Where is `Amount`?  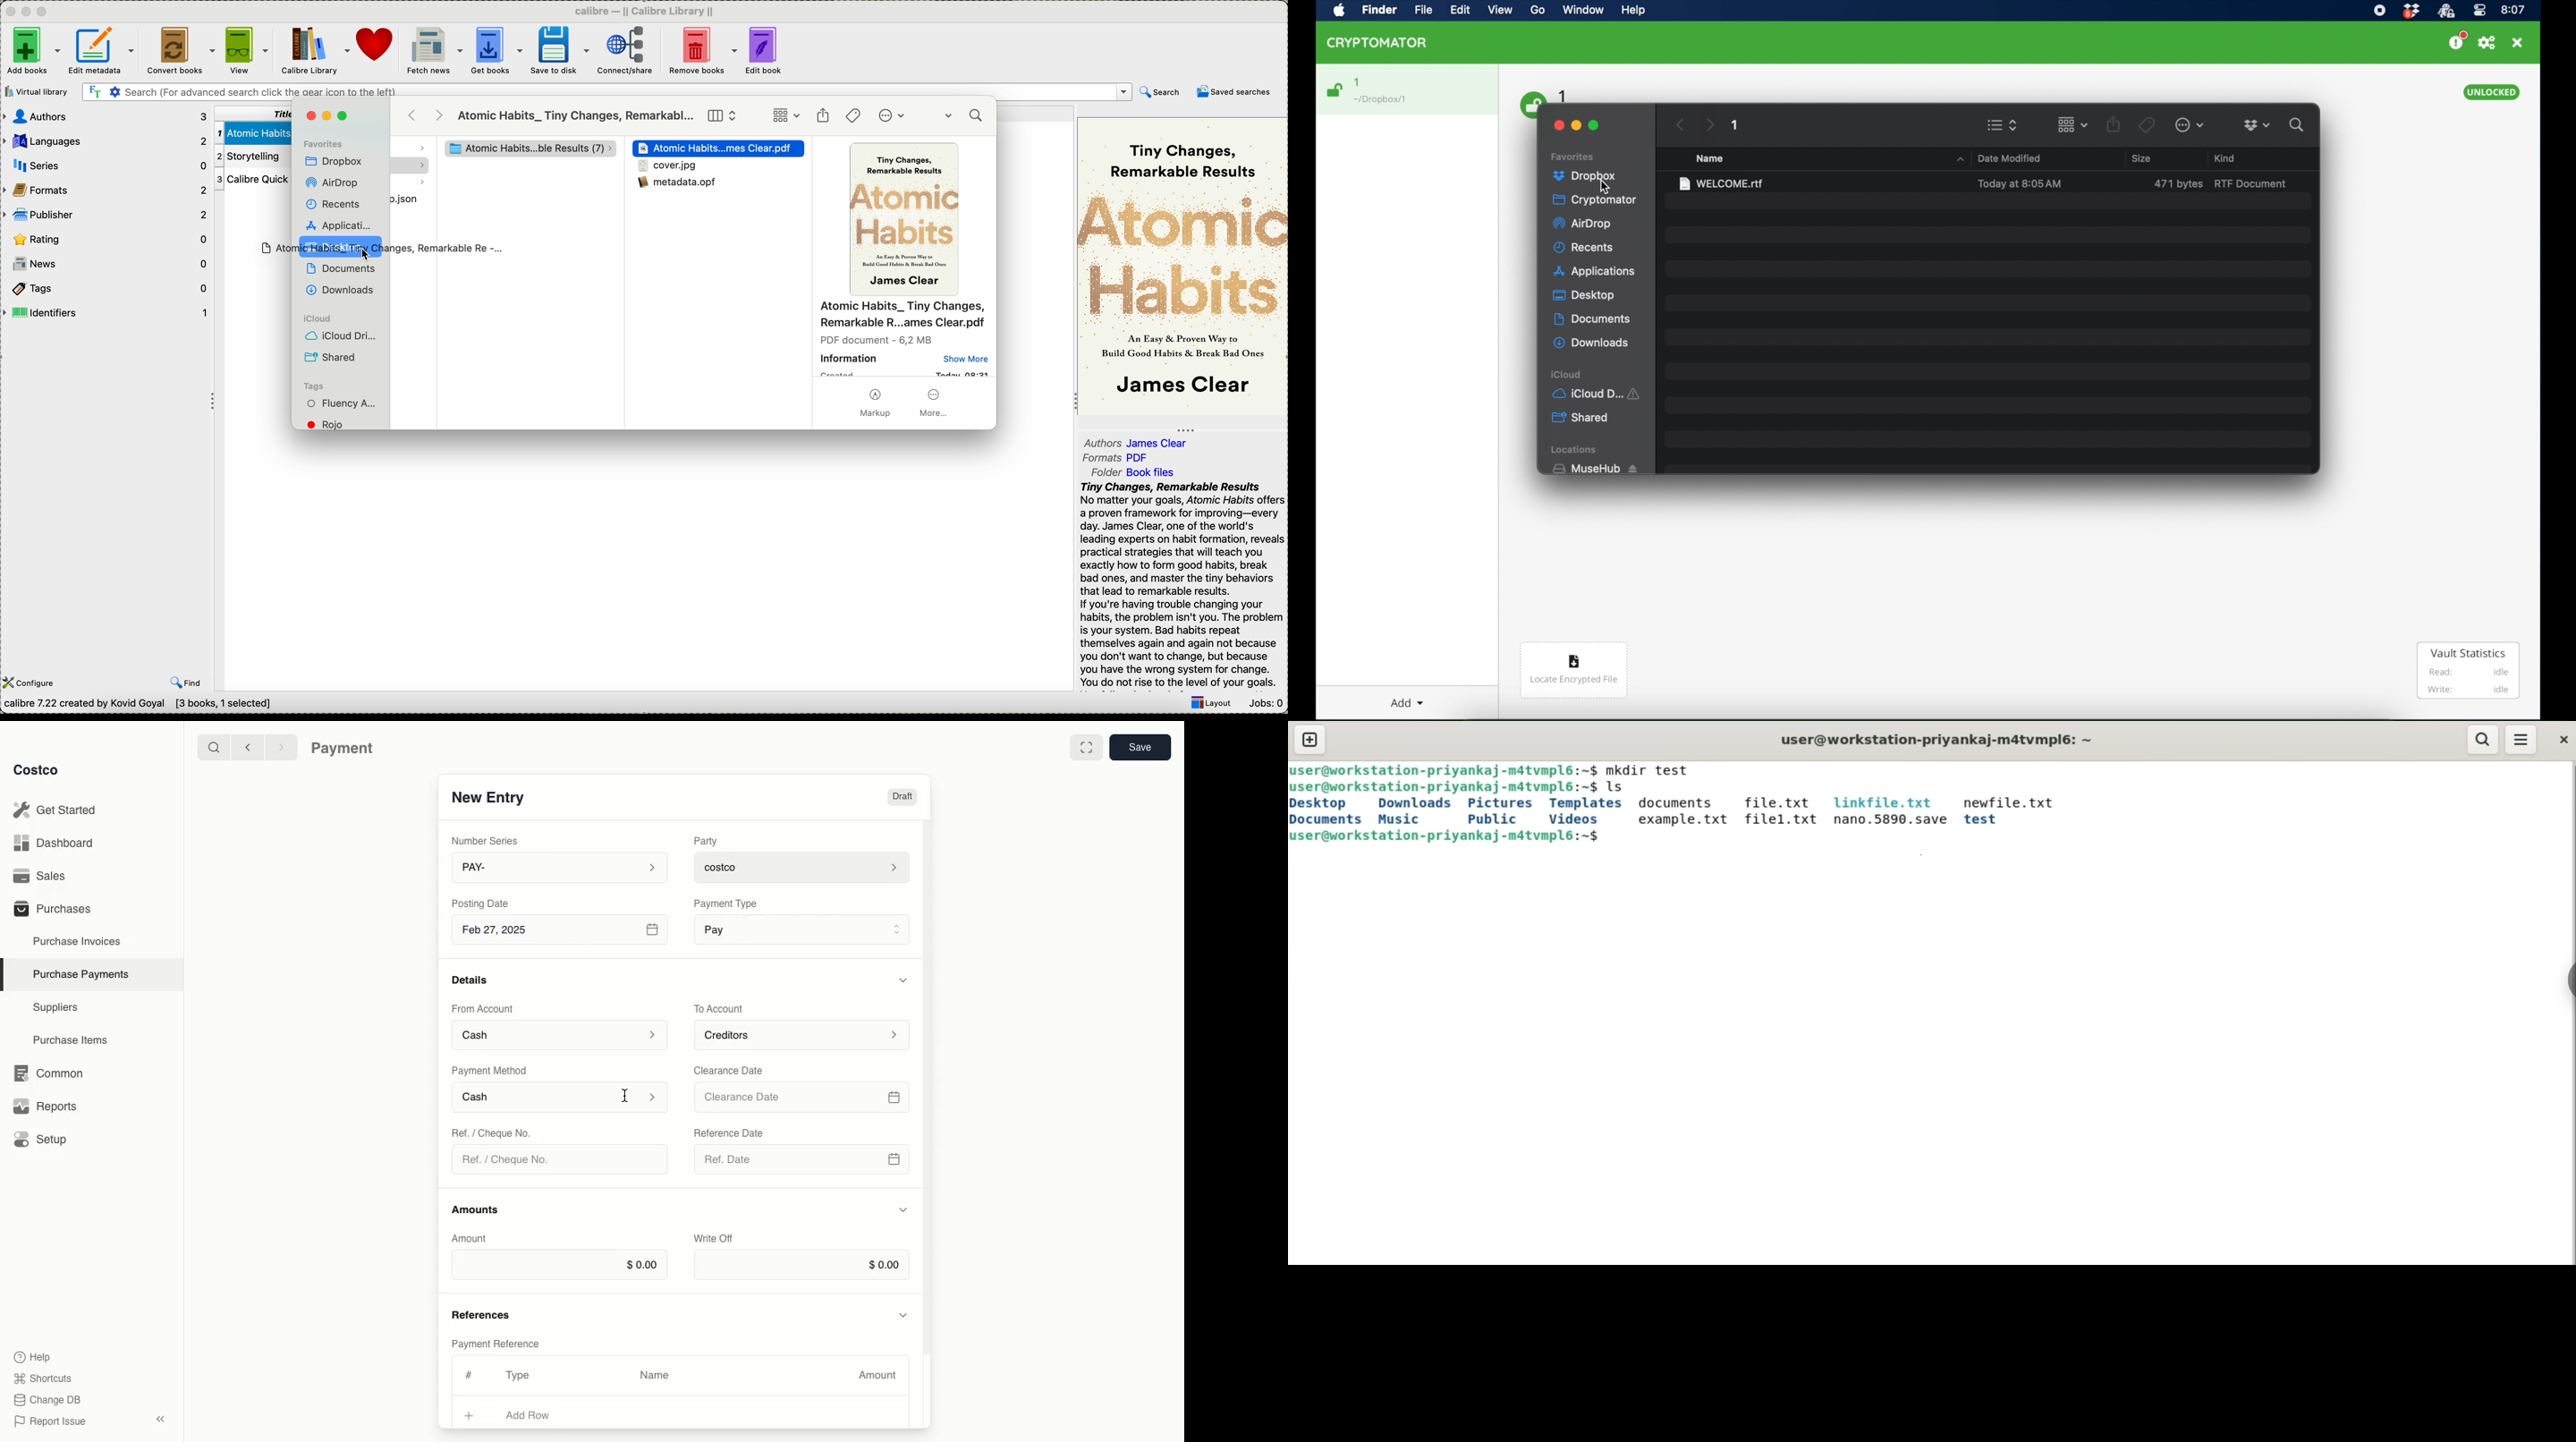
Amount is located at coordinates (881, 1375).